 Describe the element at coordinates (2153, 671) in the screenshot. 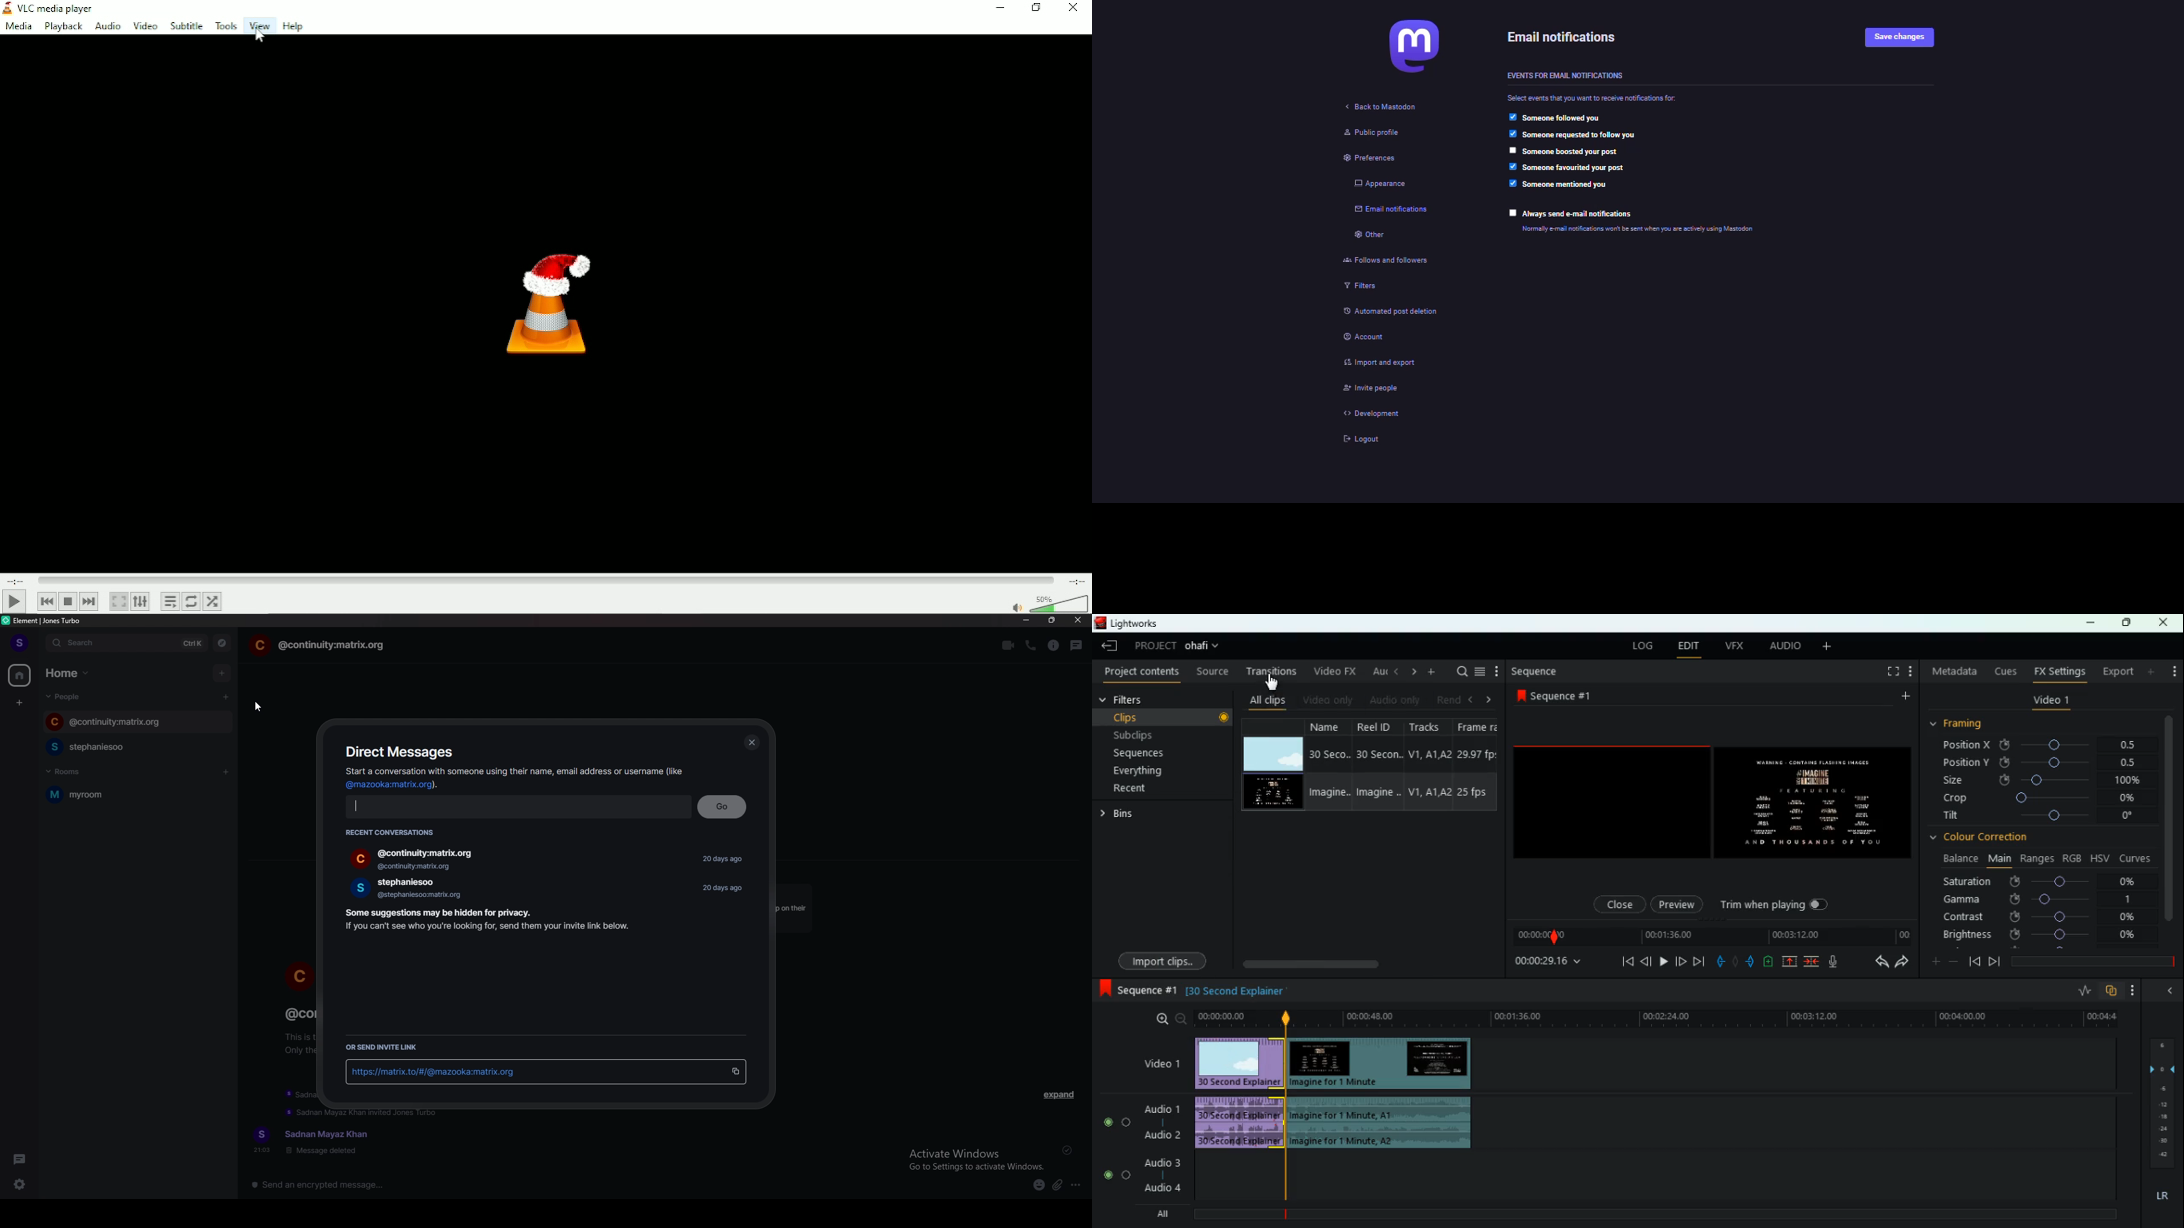

I see `more` at that location.